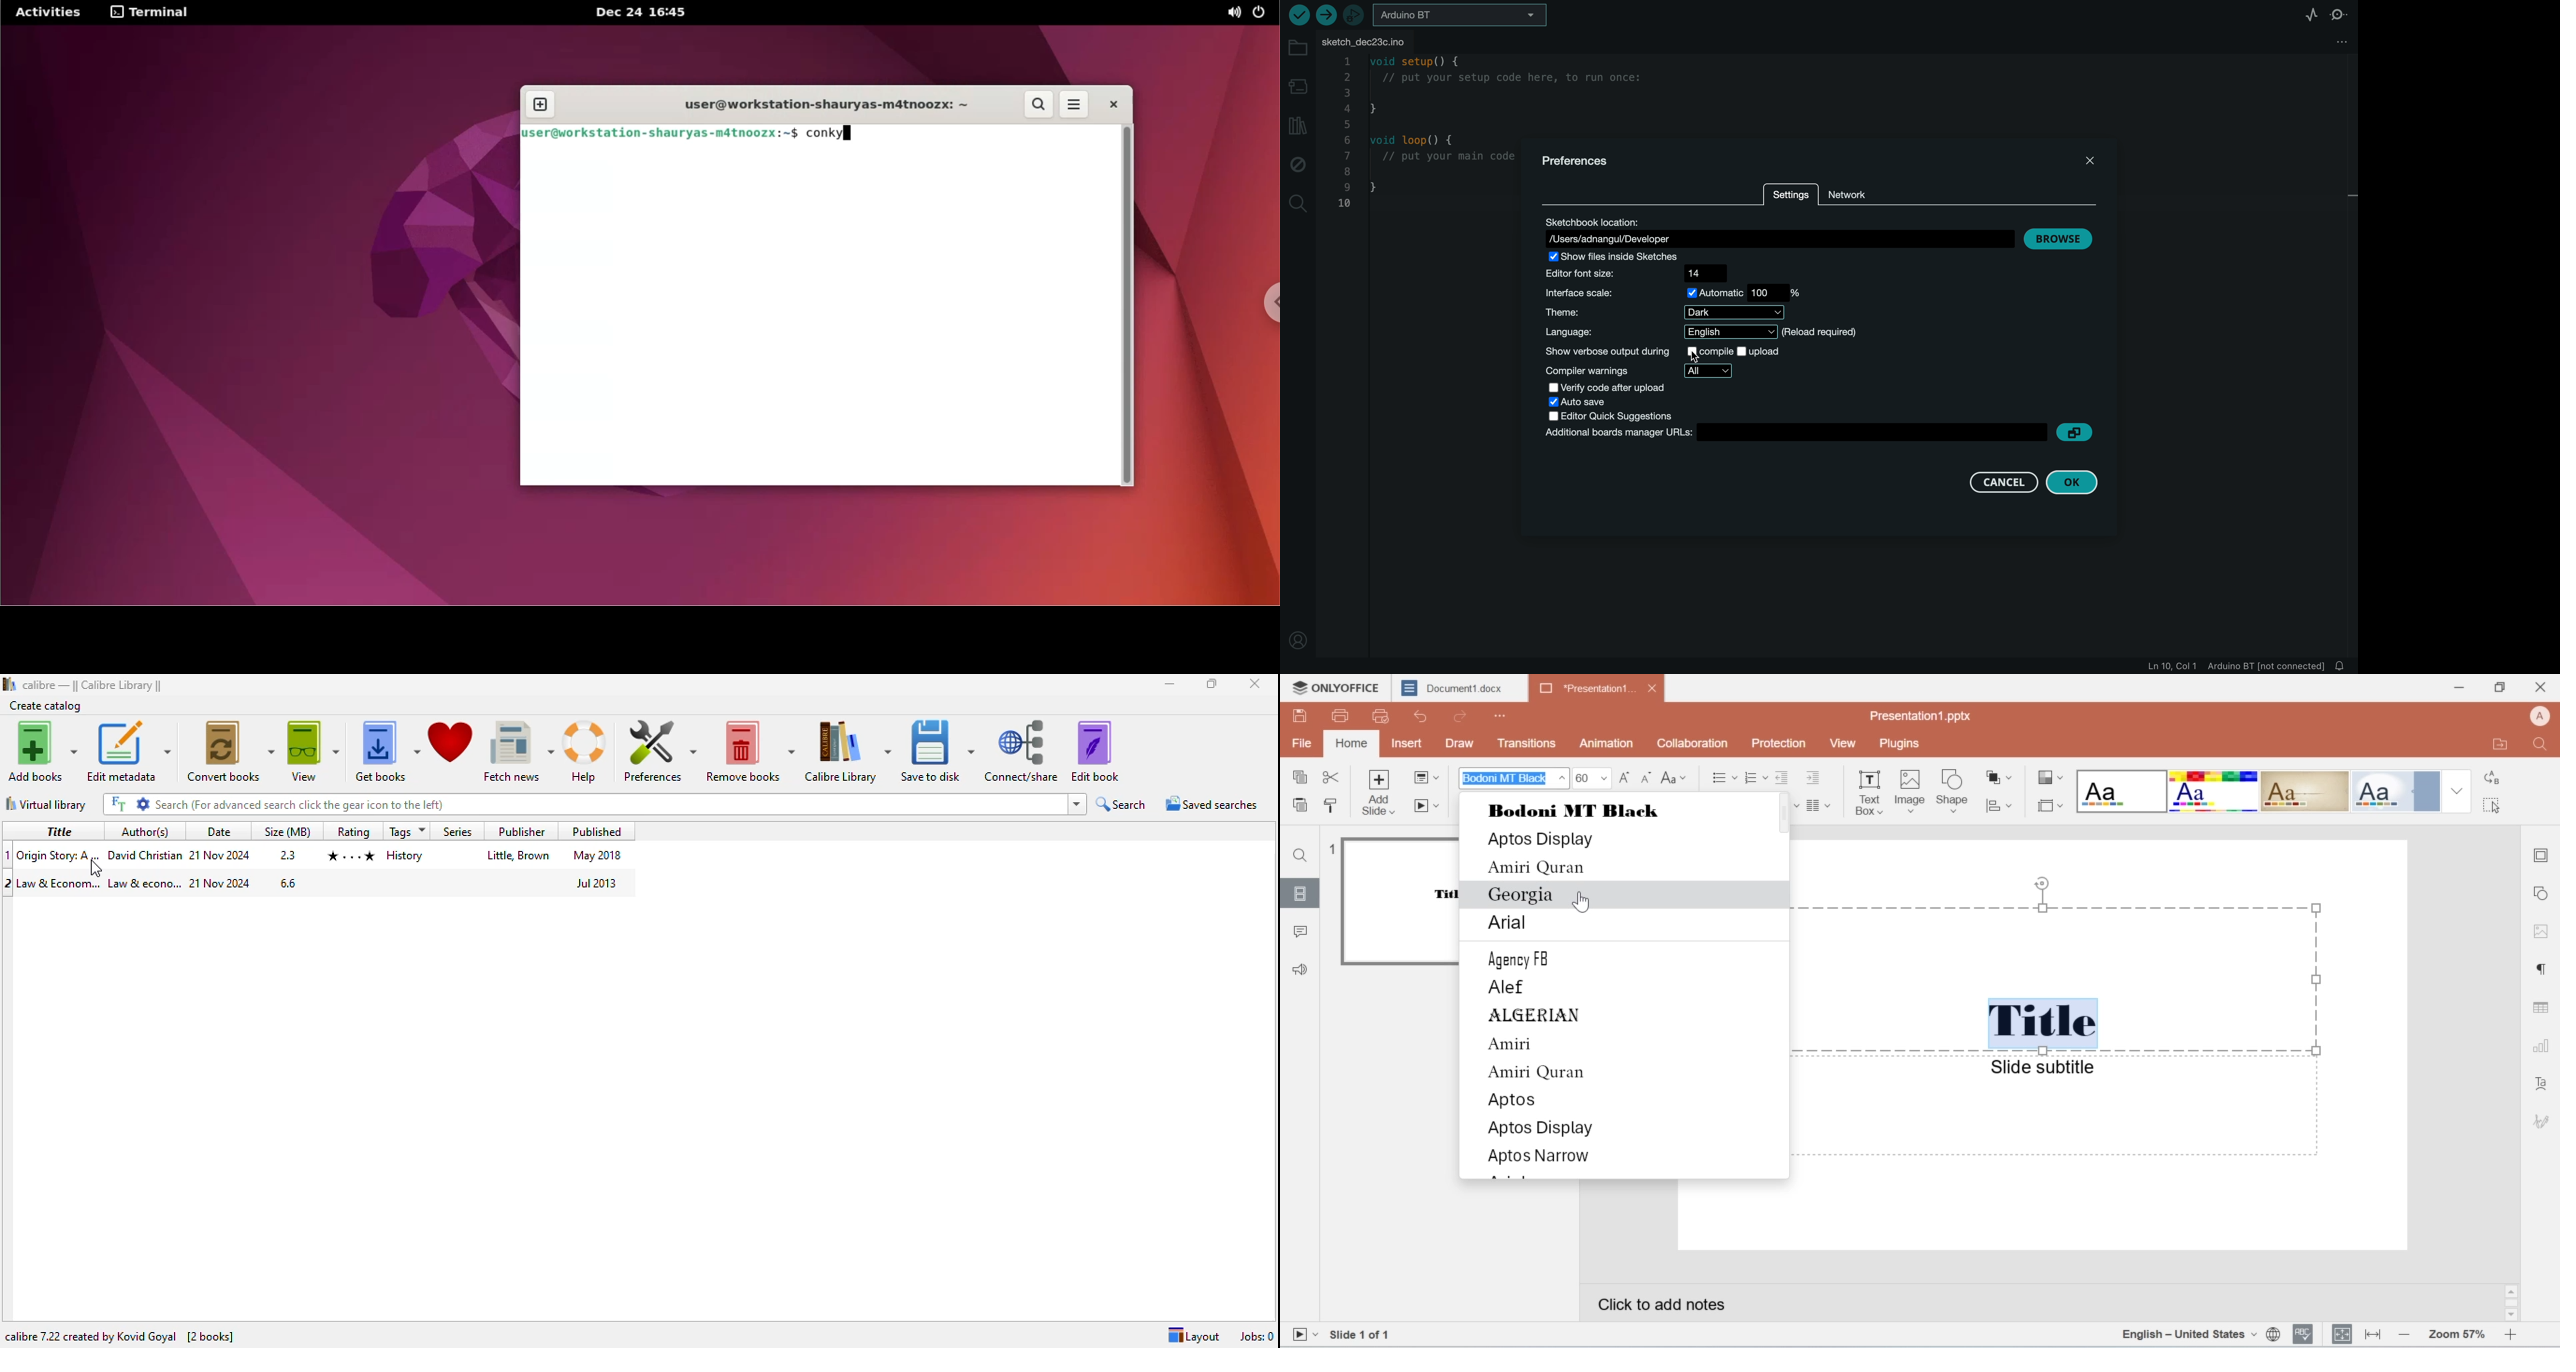 This screenshot has height=1372, width=2576. I want to click on minimize, so click(1169, 684).